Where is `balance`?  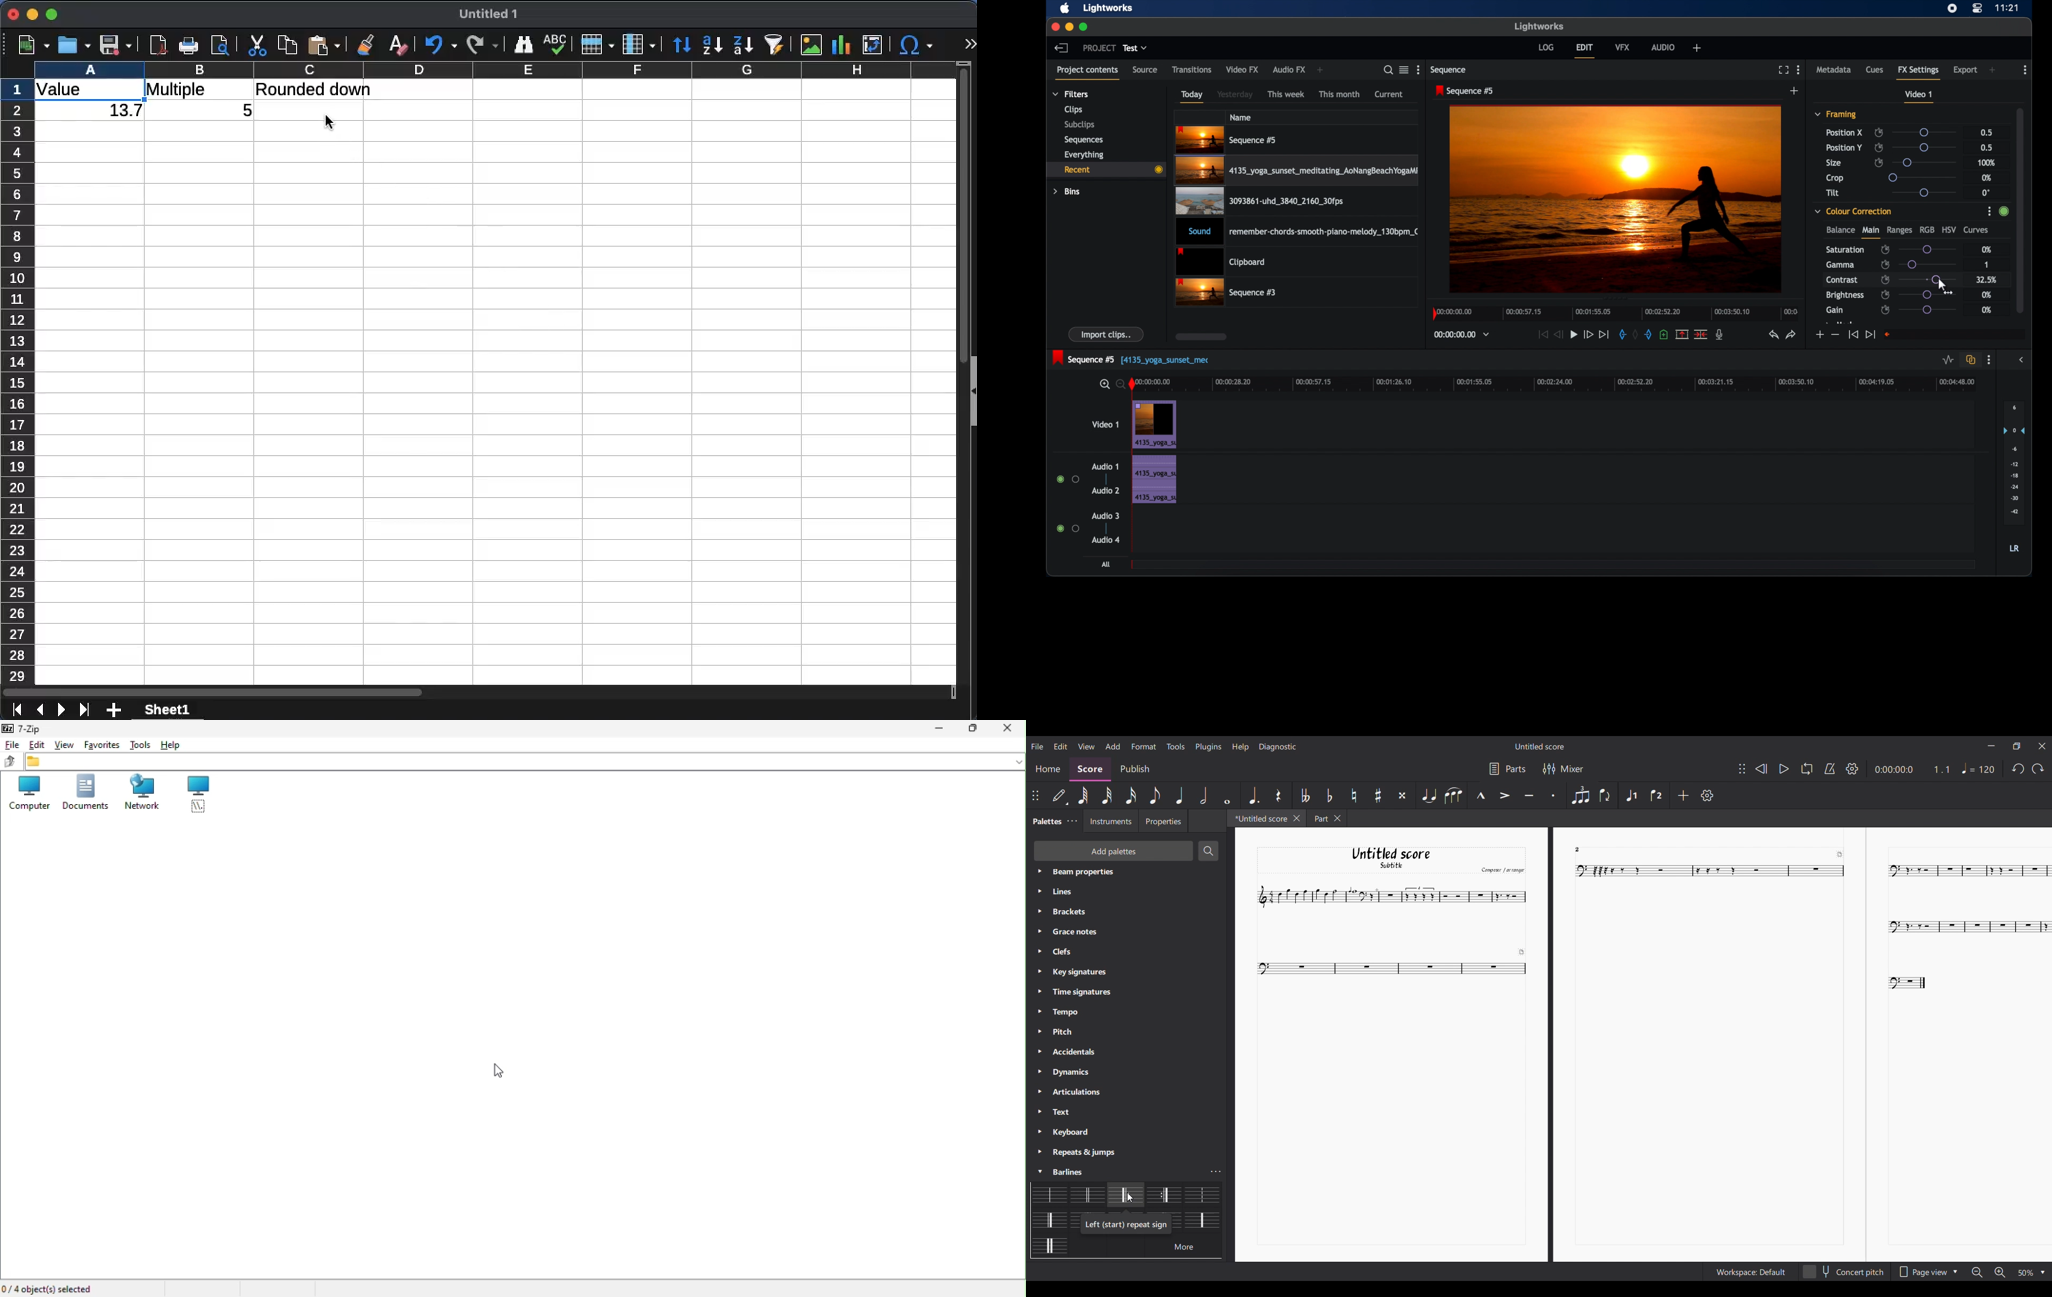 balance is located at coordinates (1840, 230).